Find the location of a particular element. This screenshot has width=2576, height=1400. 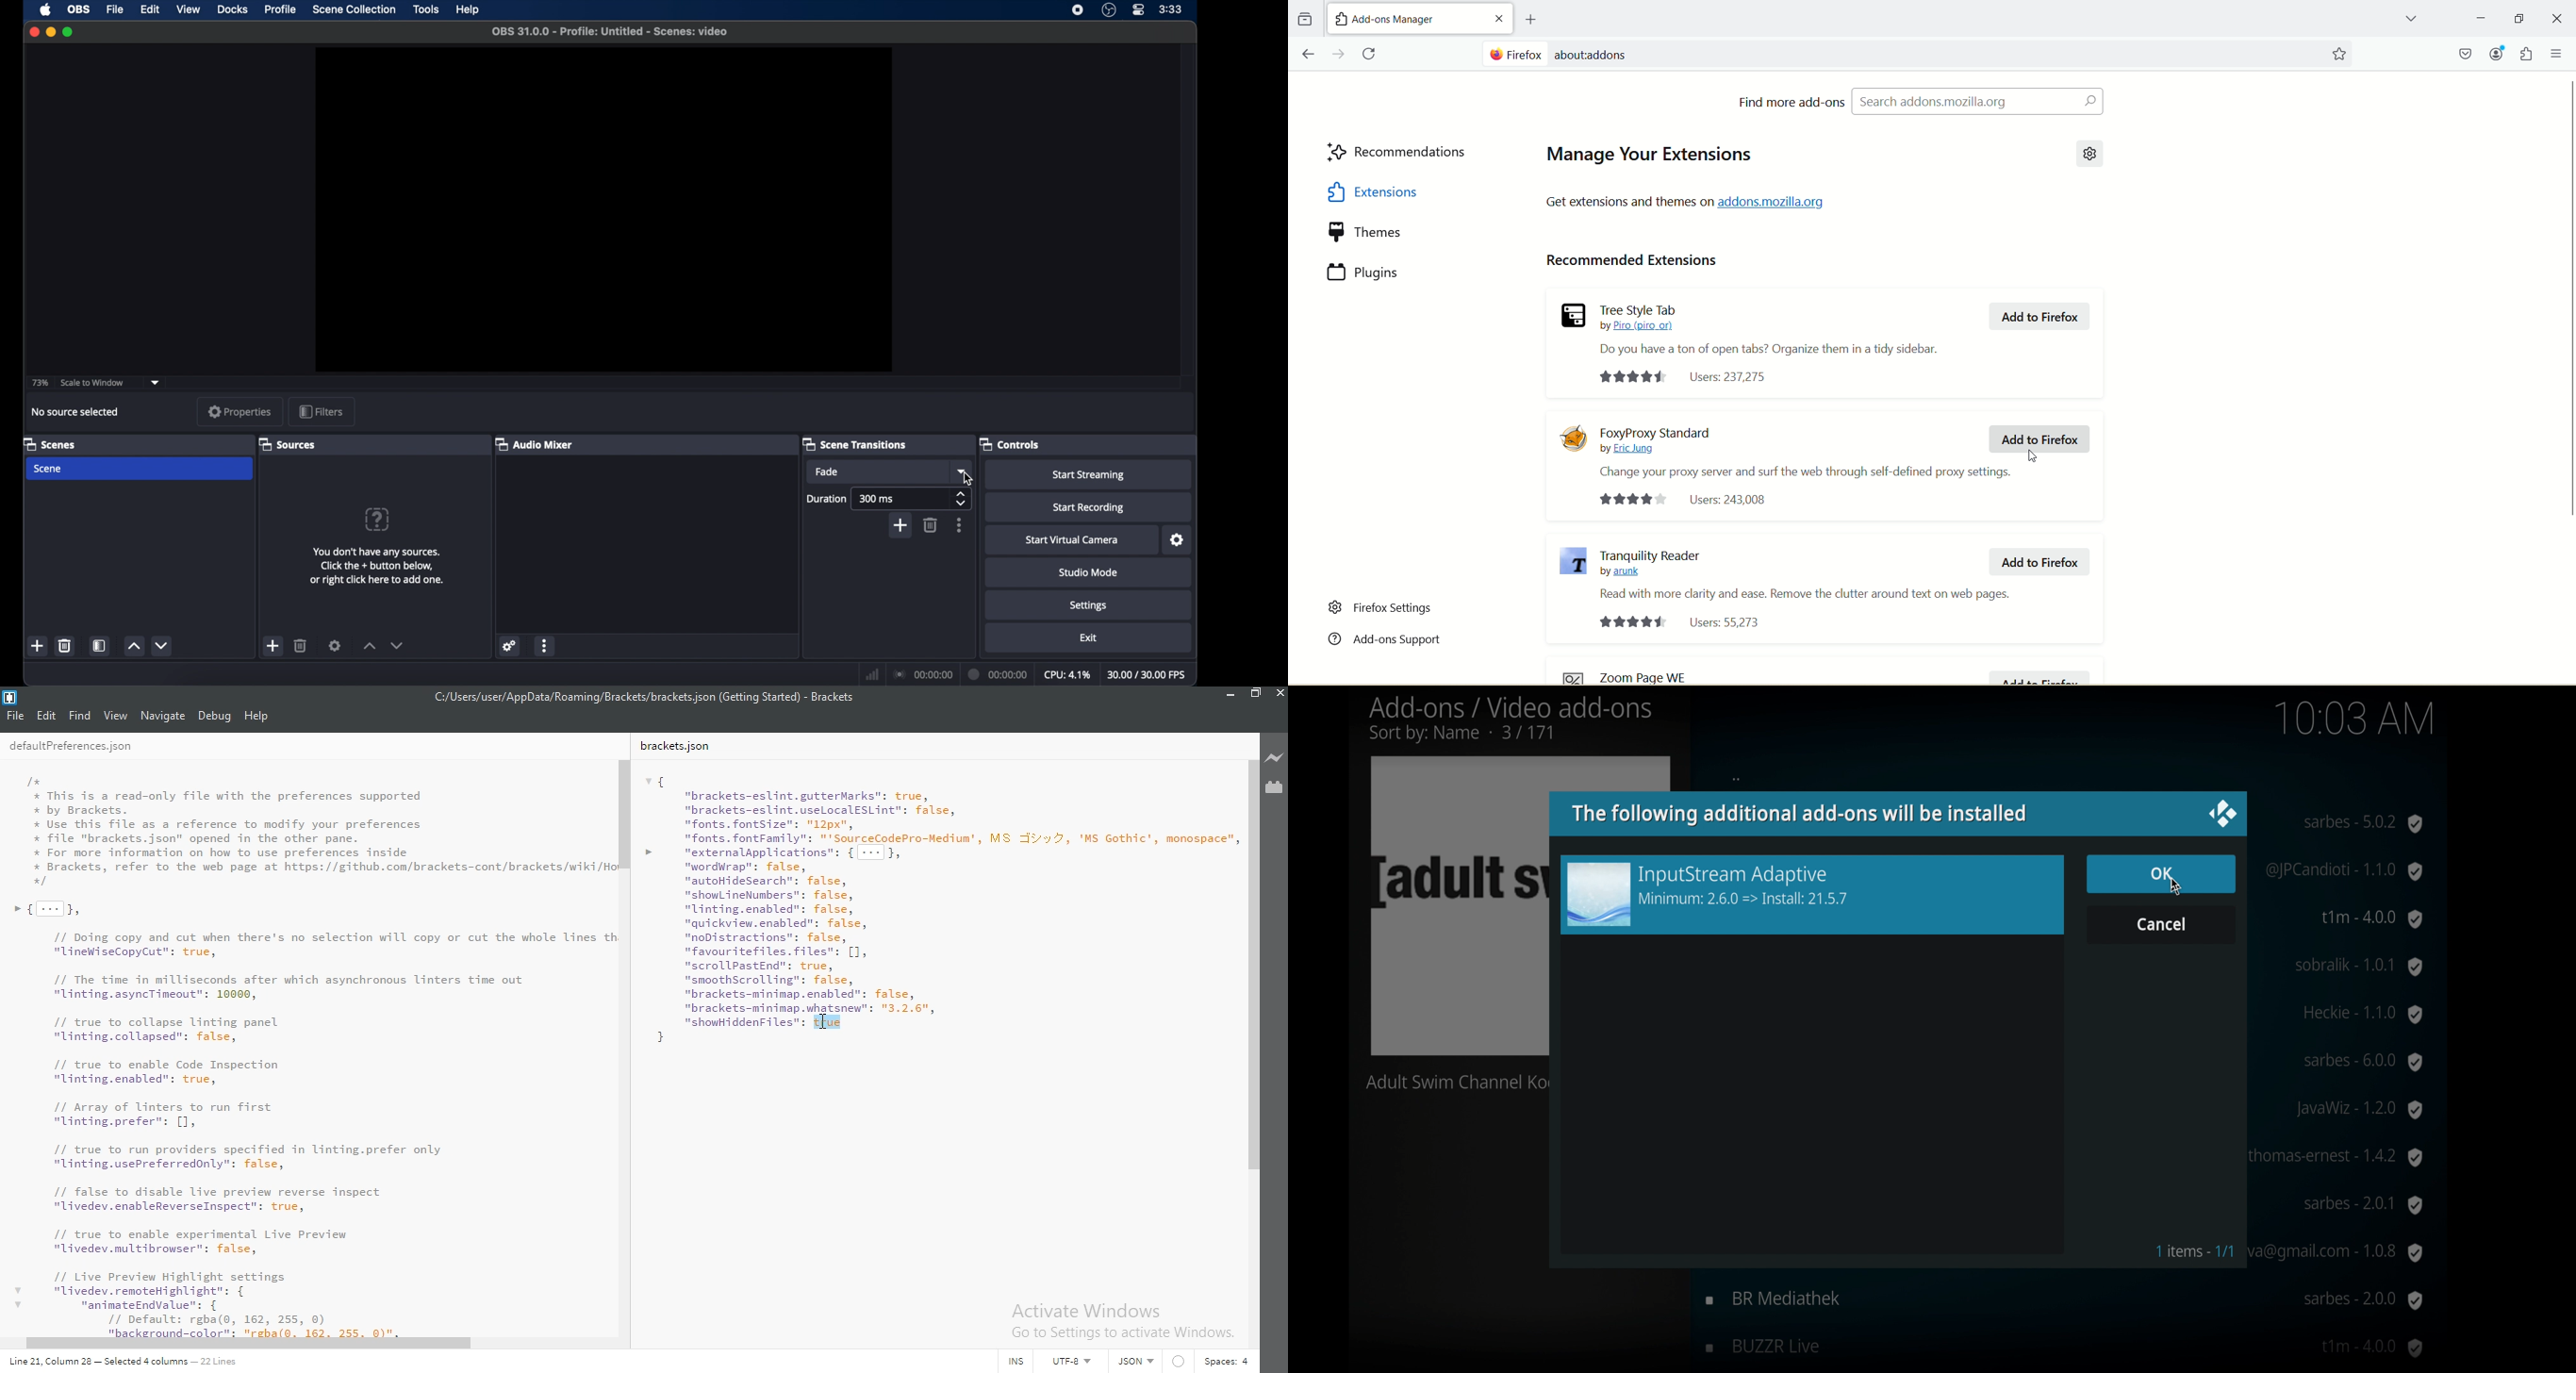

decrement is located at coordinates (397, 645).